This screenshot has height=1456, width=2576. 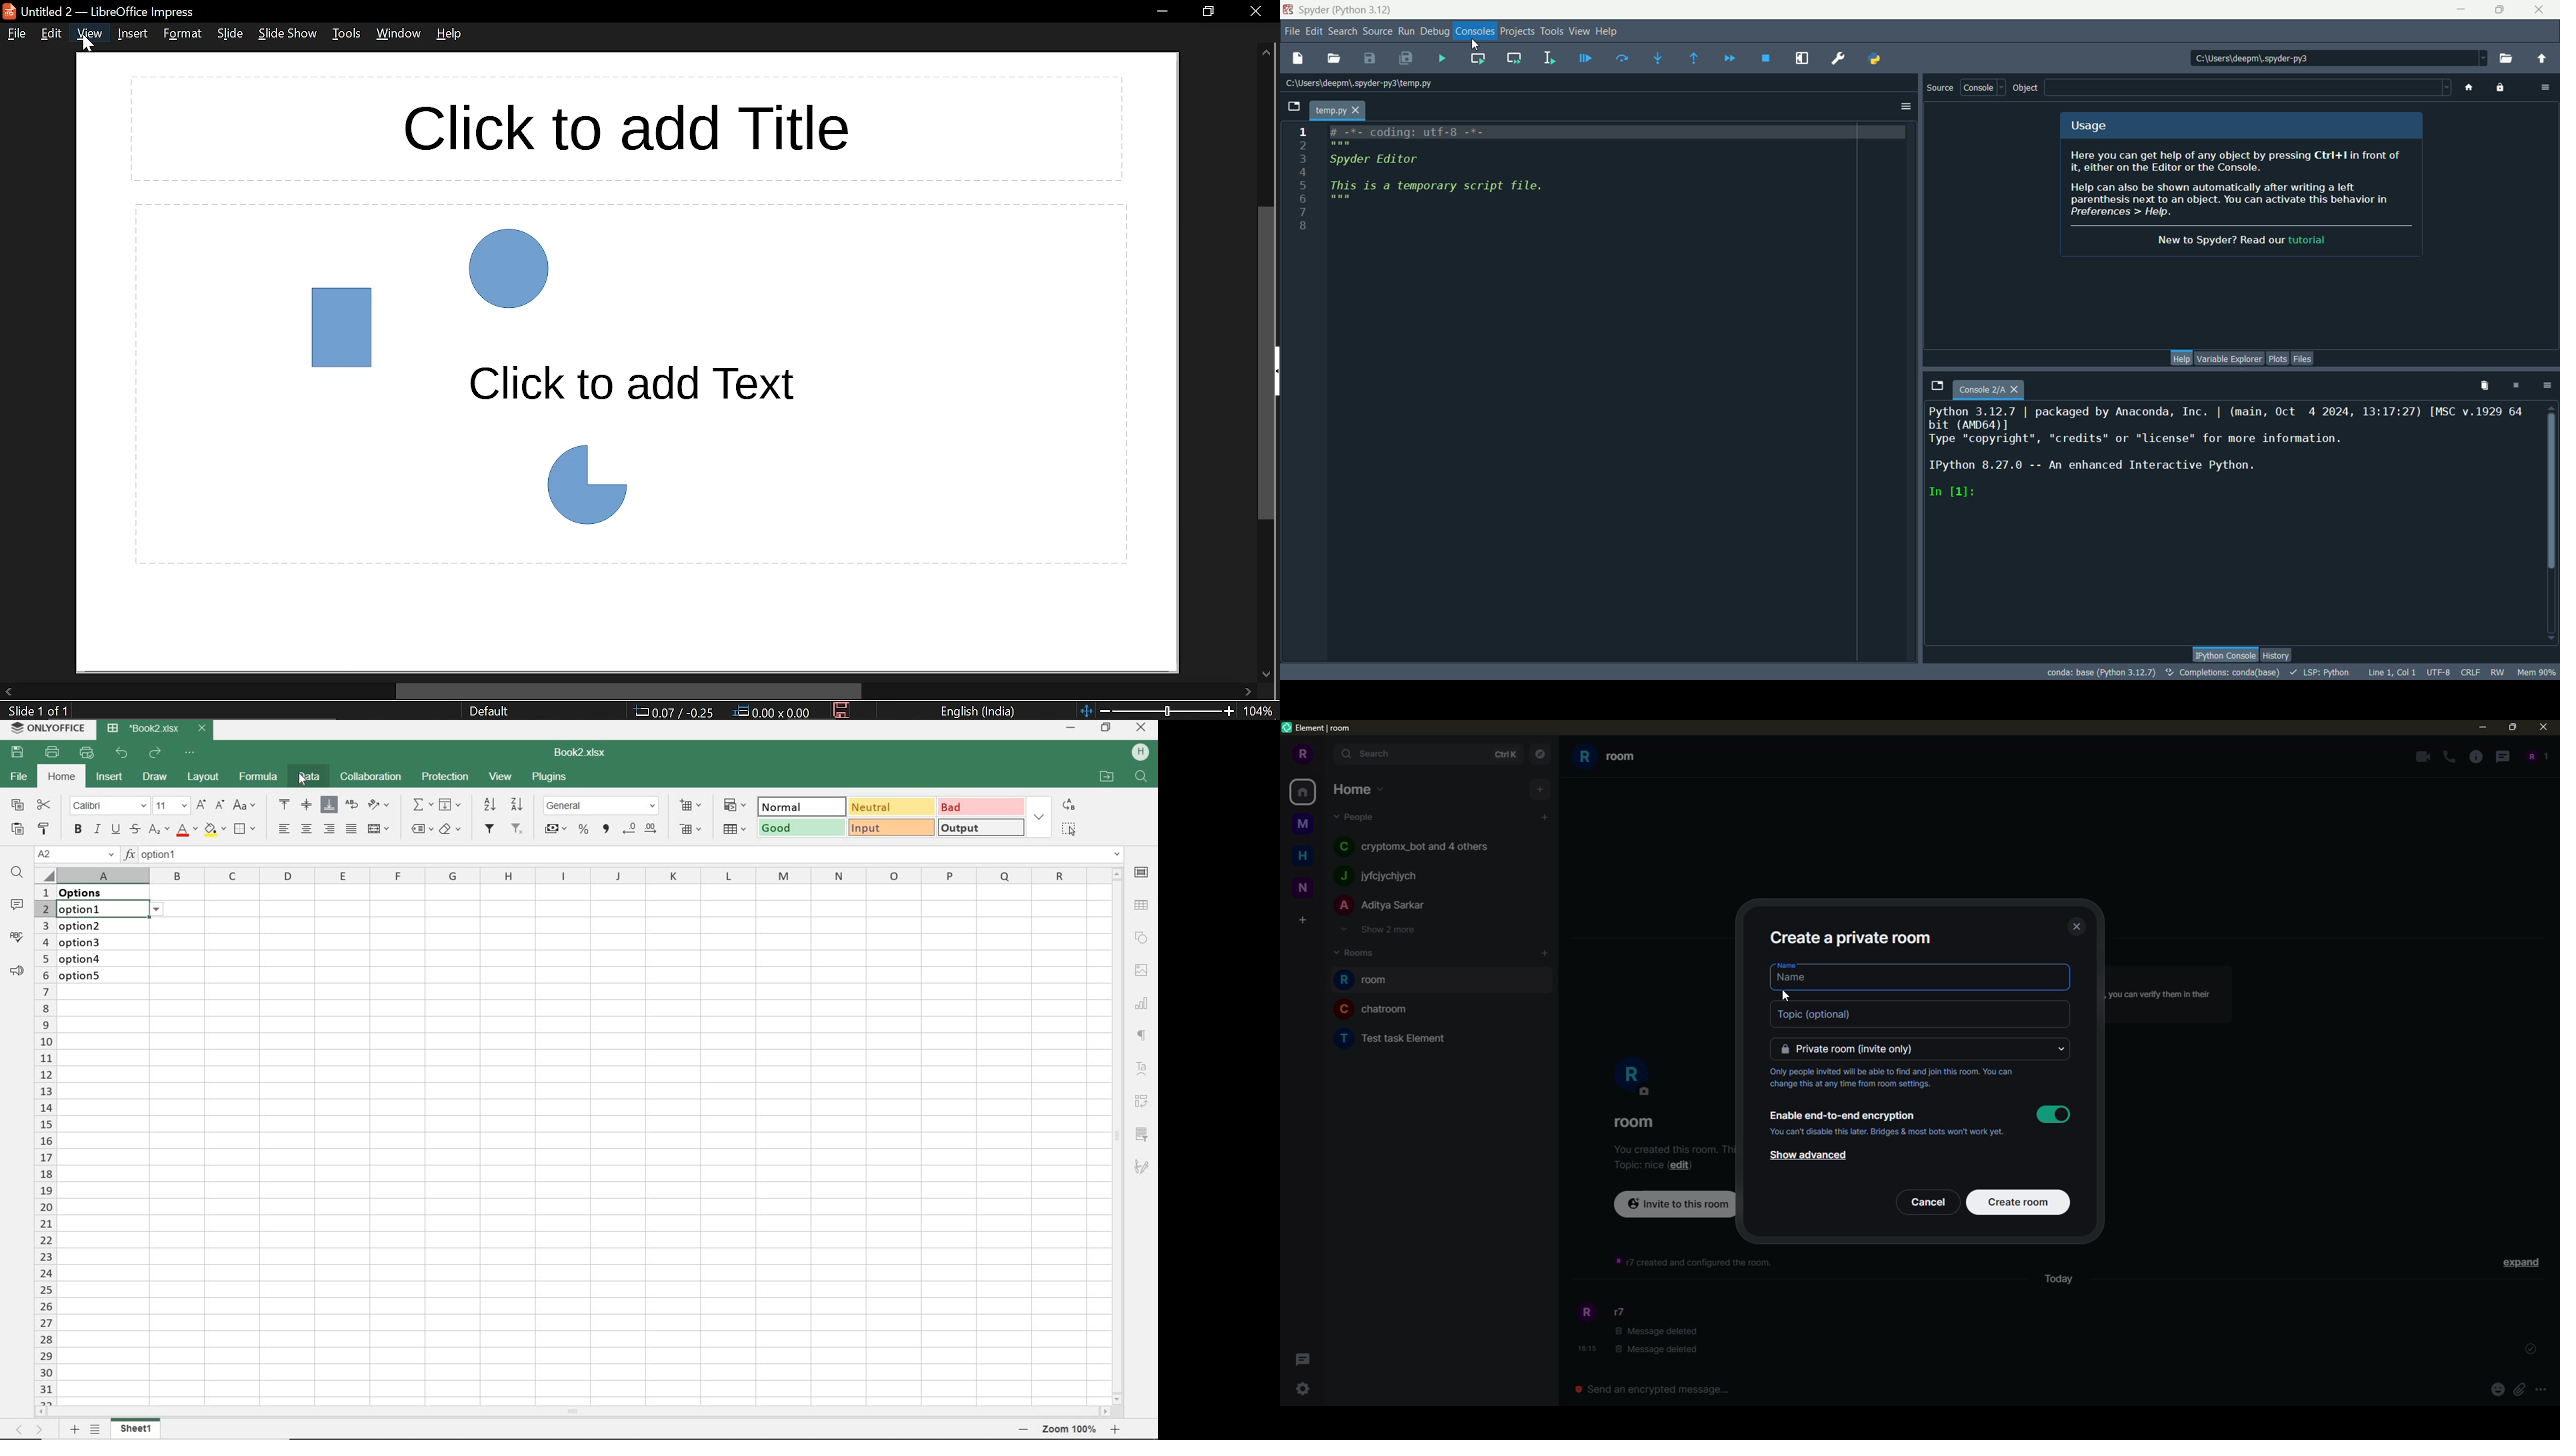 What do you see at coordinates (2181, 358) in the screenshot?
I see `help` at bounding box center [2181, 358].